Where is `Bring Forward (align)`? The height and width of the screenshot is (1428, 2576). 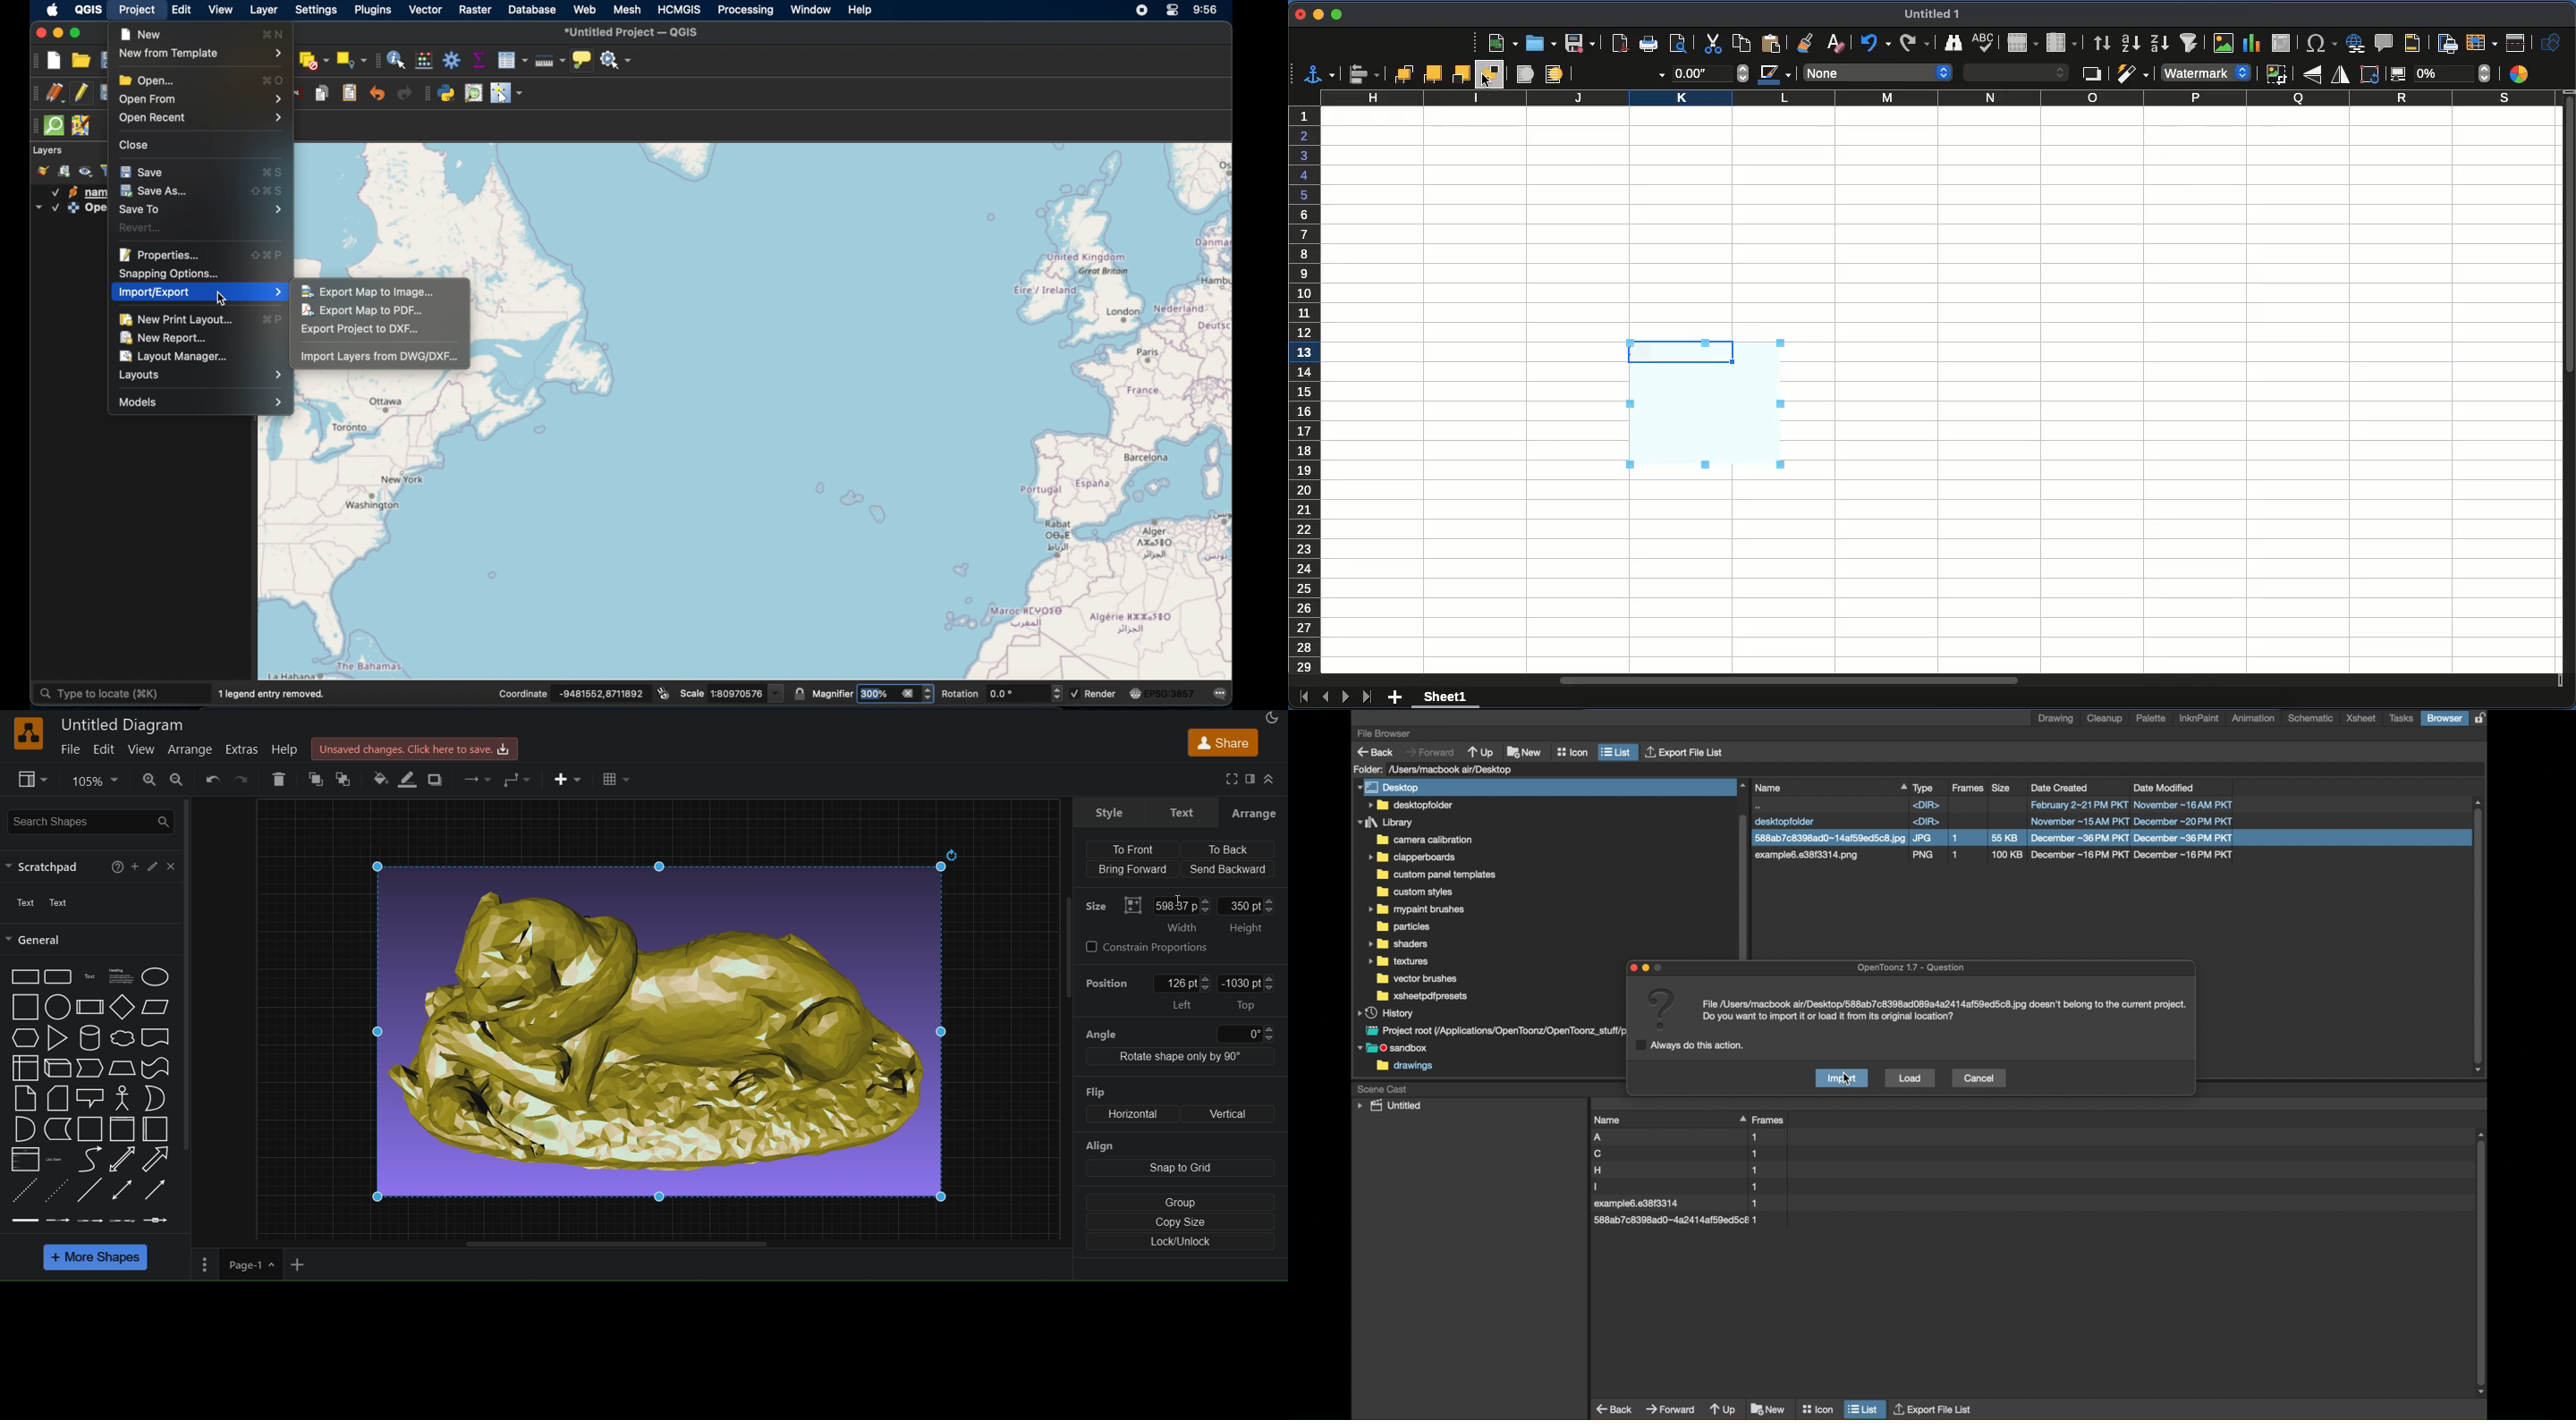
Bring Forward (align) is located at coordinates (1132, 870).